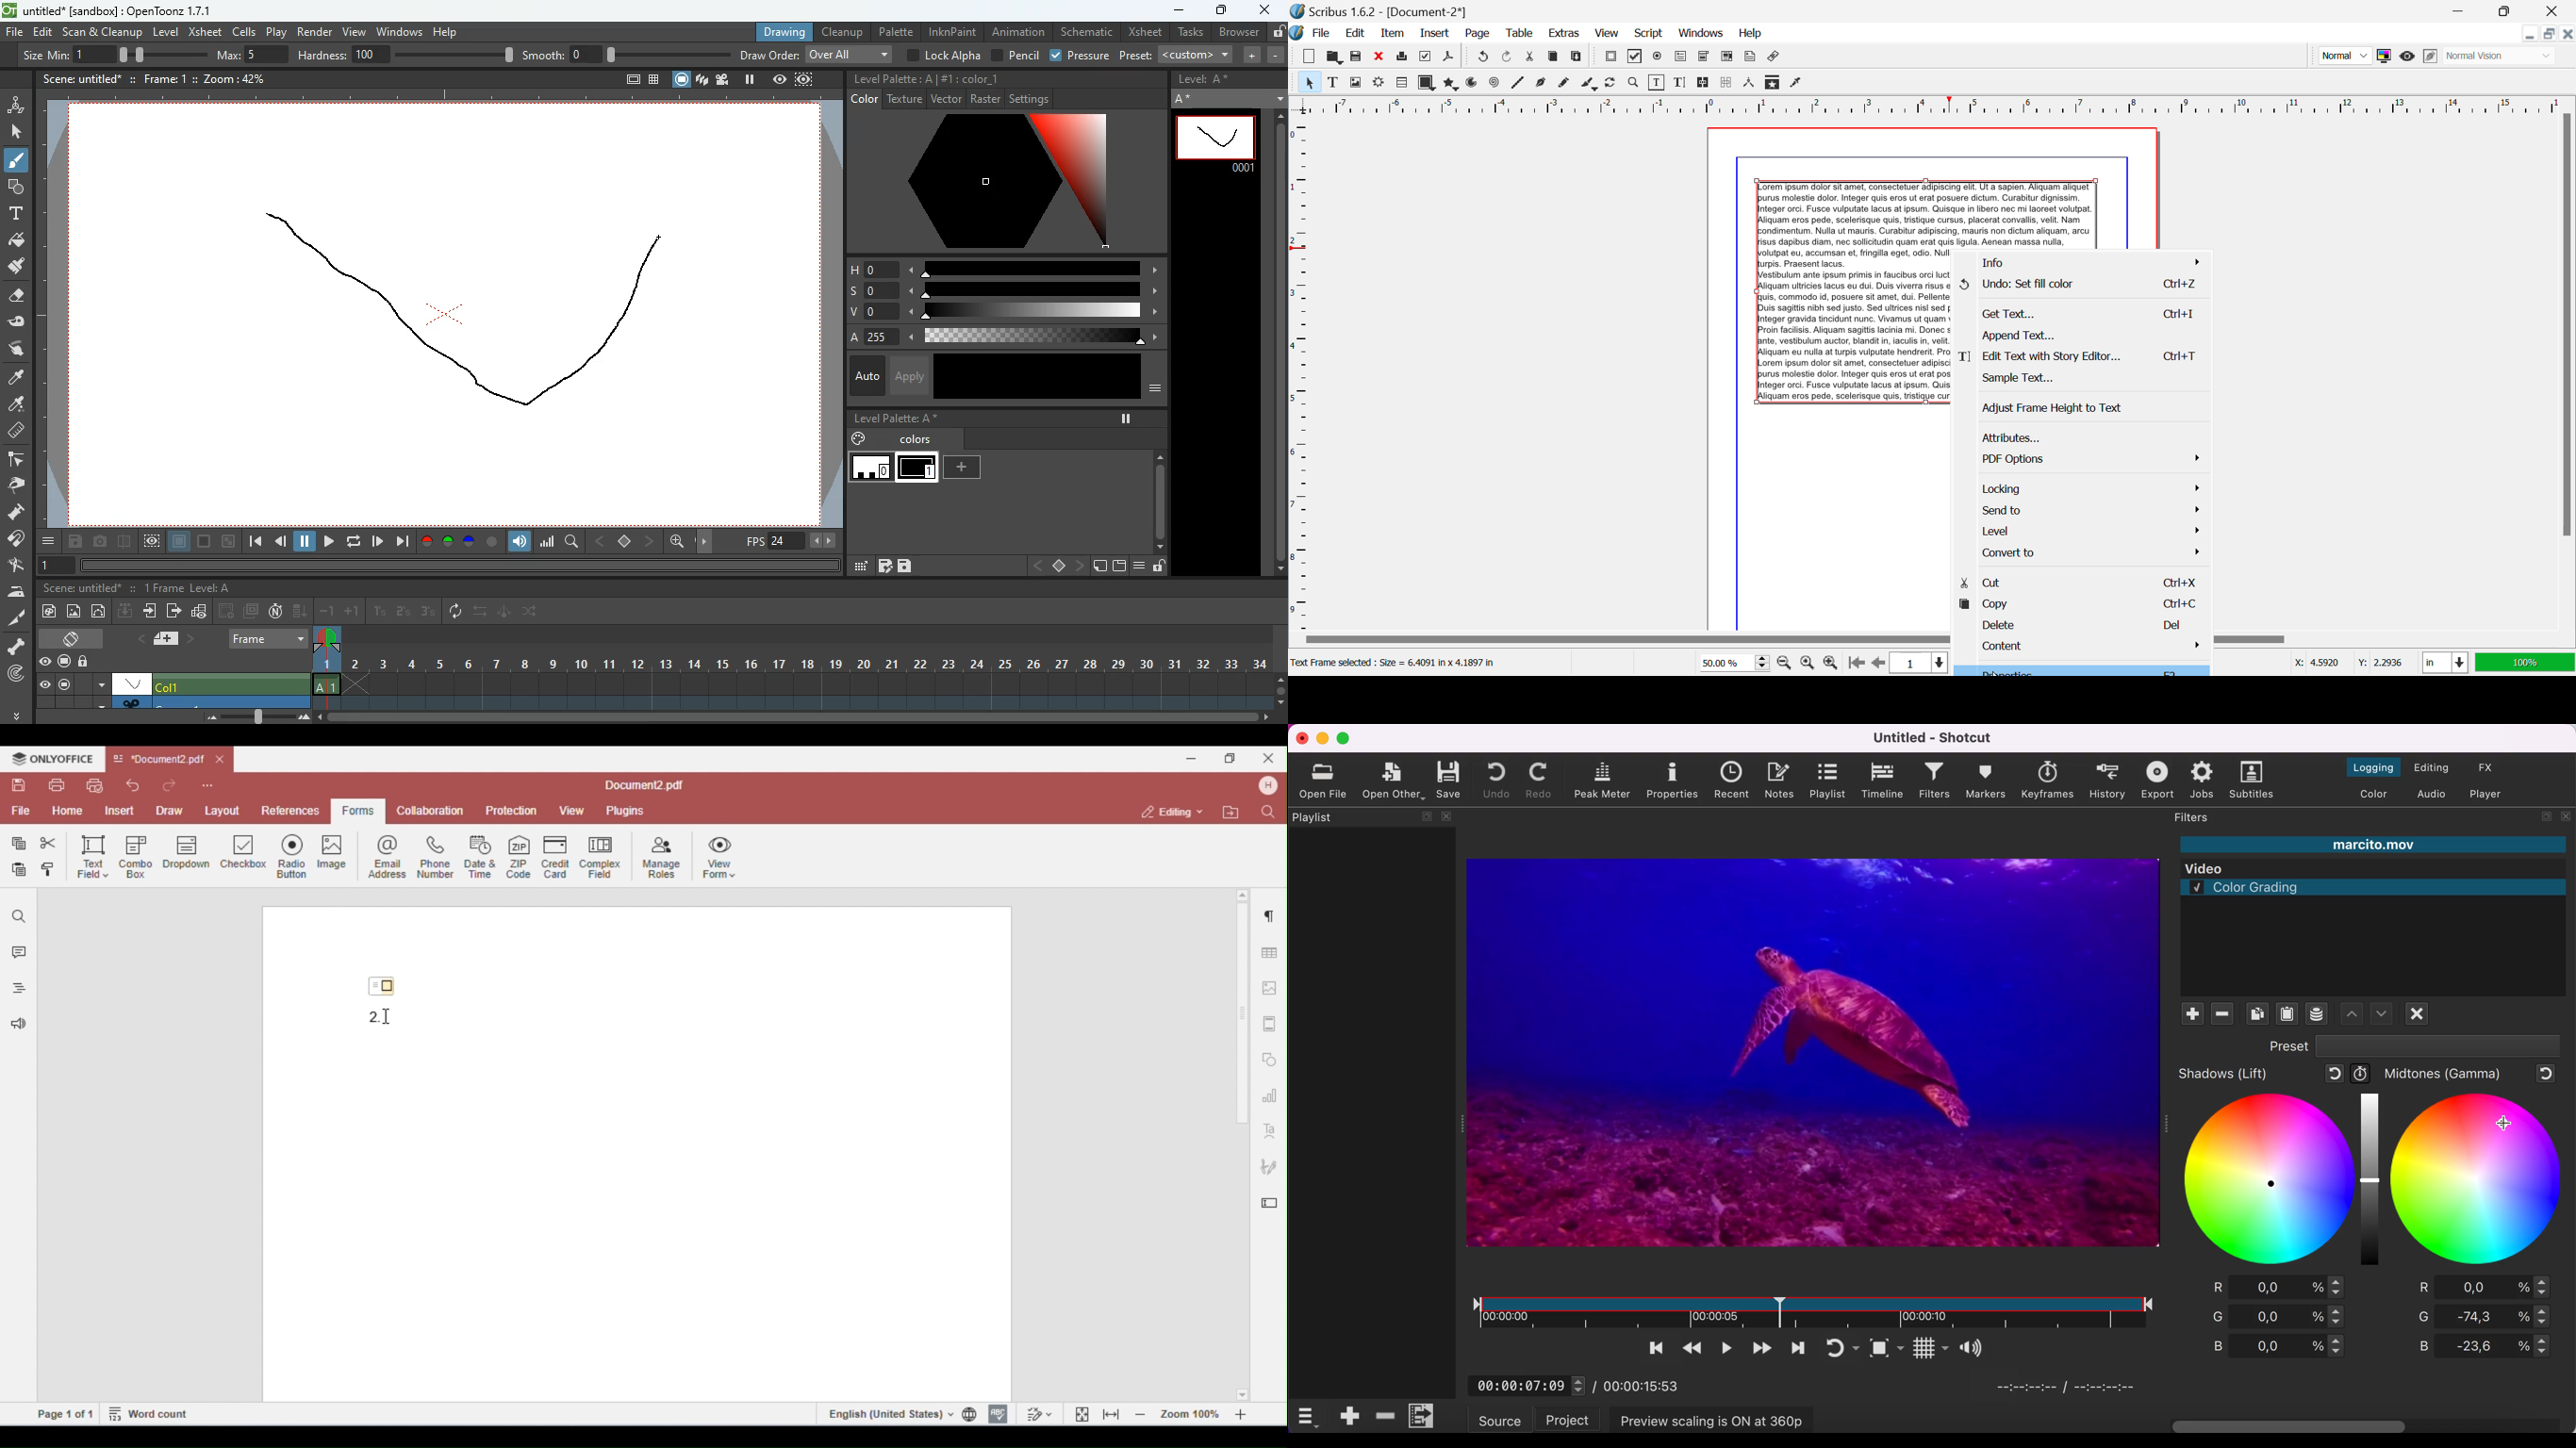 Image resolution: width=2576 pixels, height=1456 pixels. I want to click on Delete, so click(2078, 622).